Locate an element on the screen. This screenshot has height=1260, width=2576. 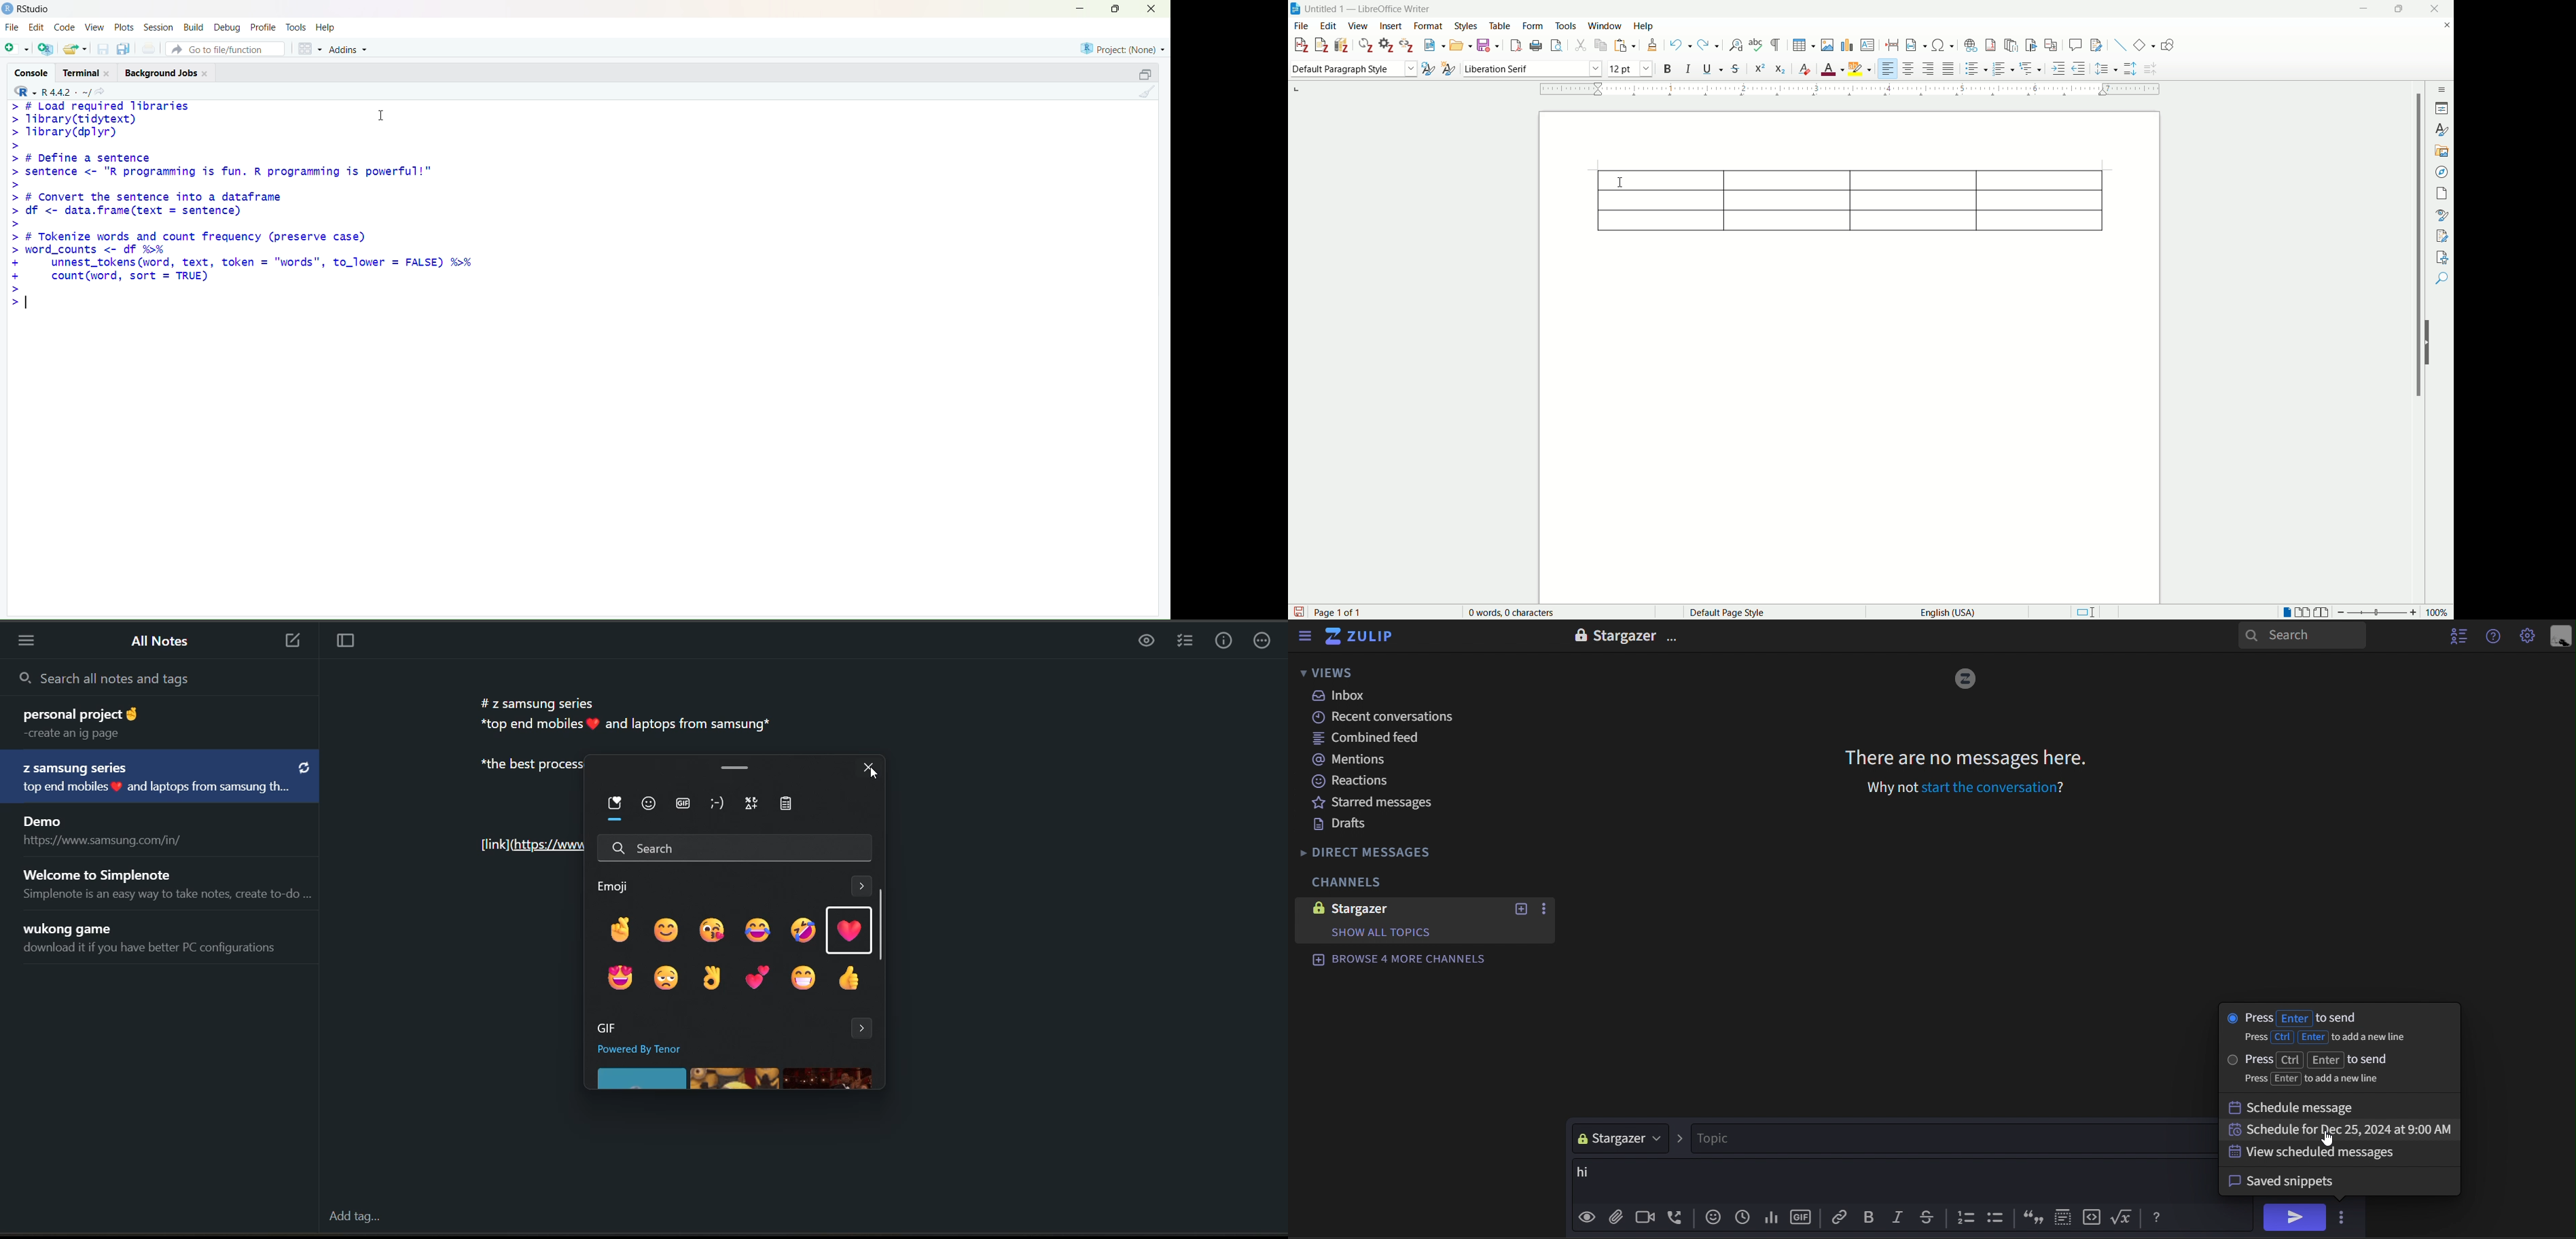
press ctrl Enter to add a new line is located at coordinates (2349, 1037).